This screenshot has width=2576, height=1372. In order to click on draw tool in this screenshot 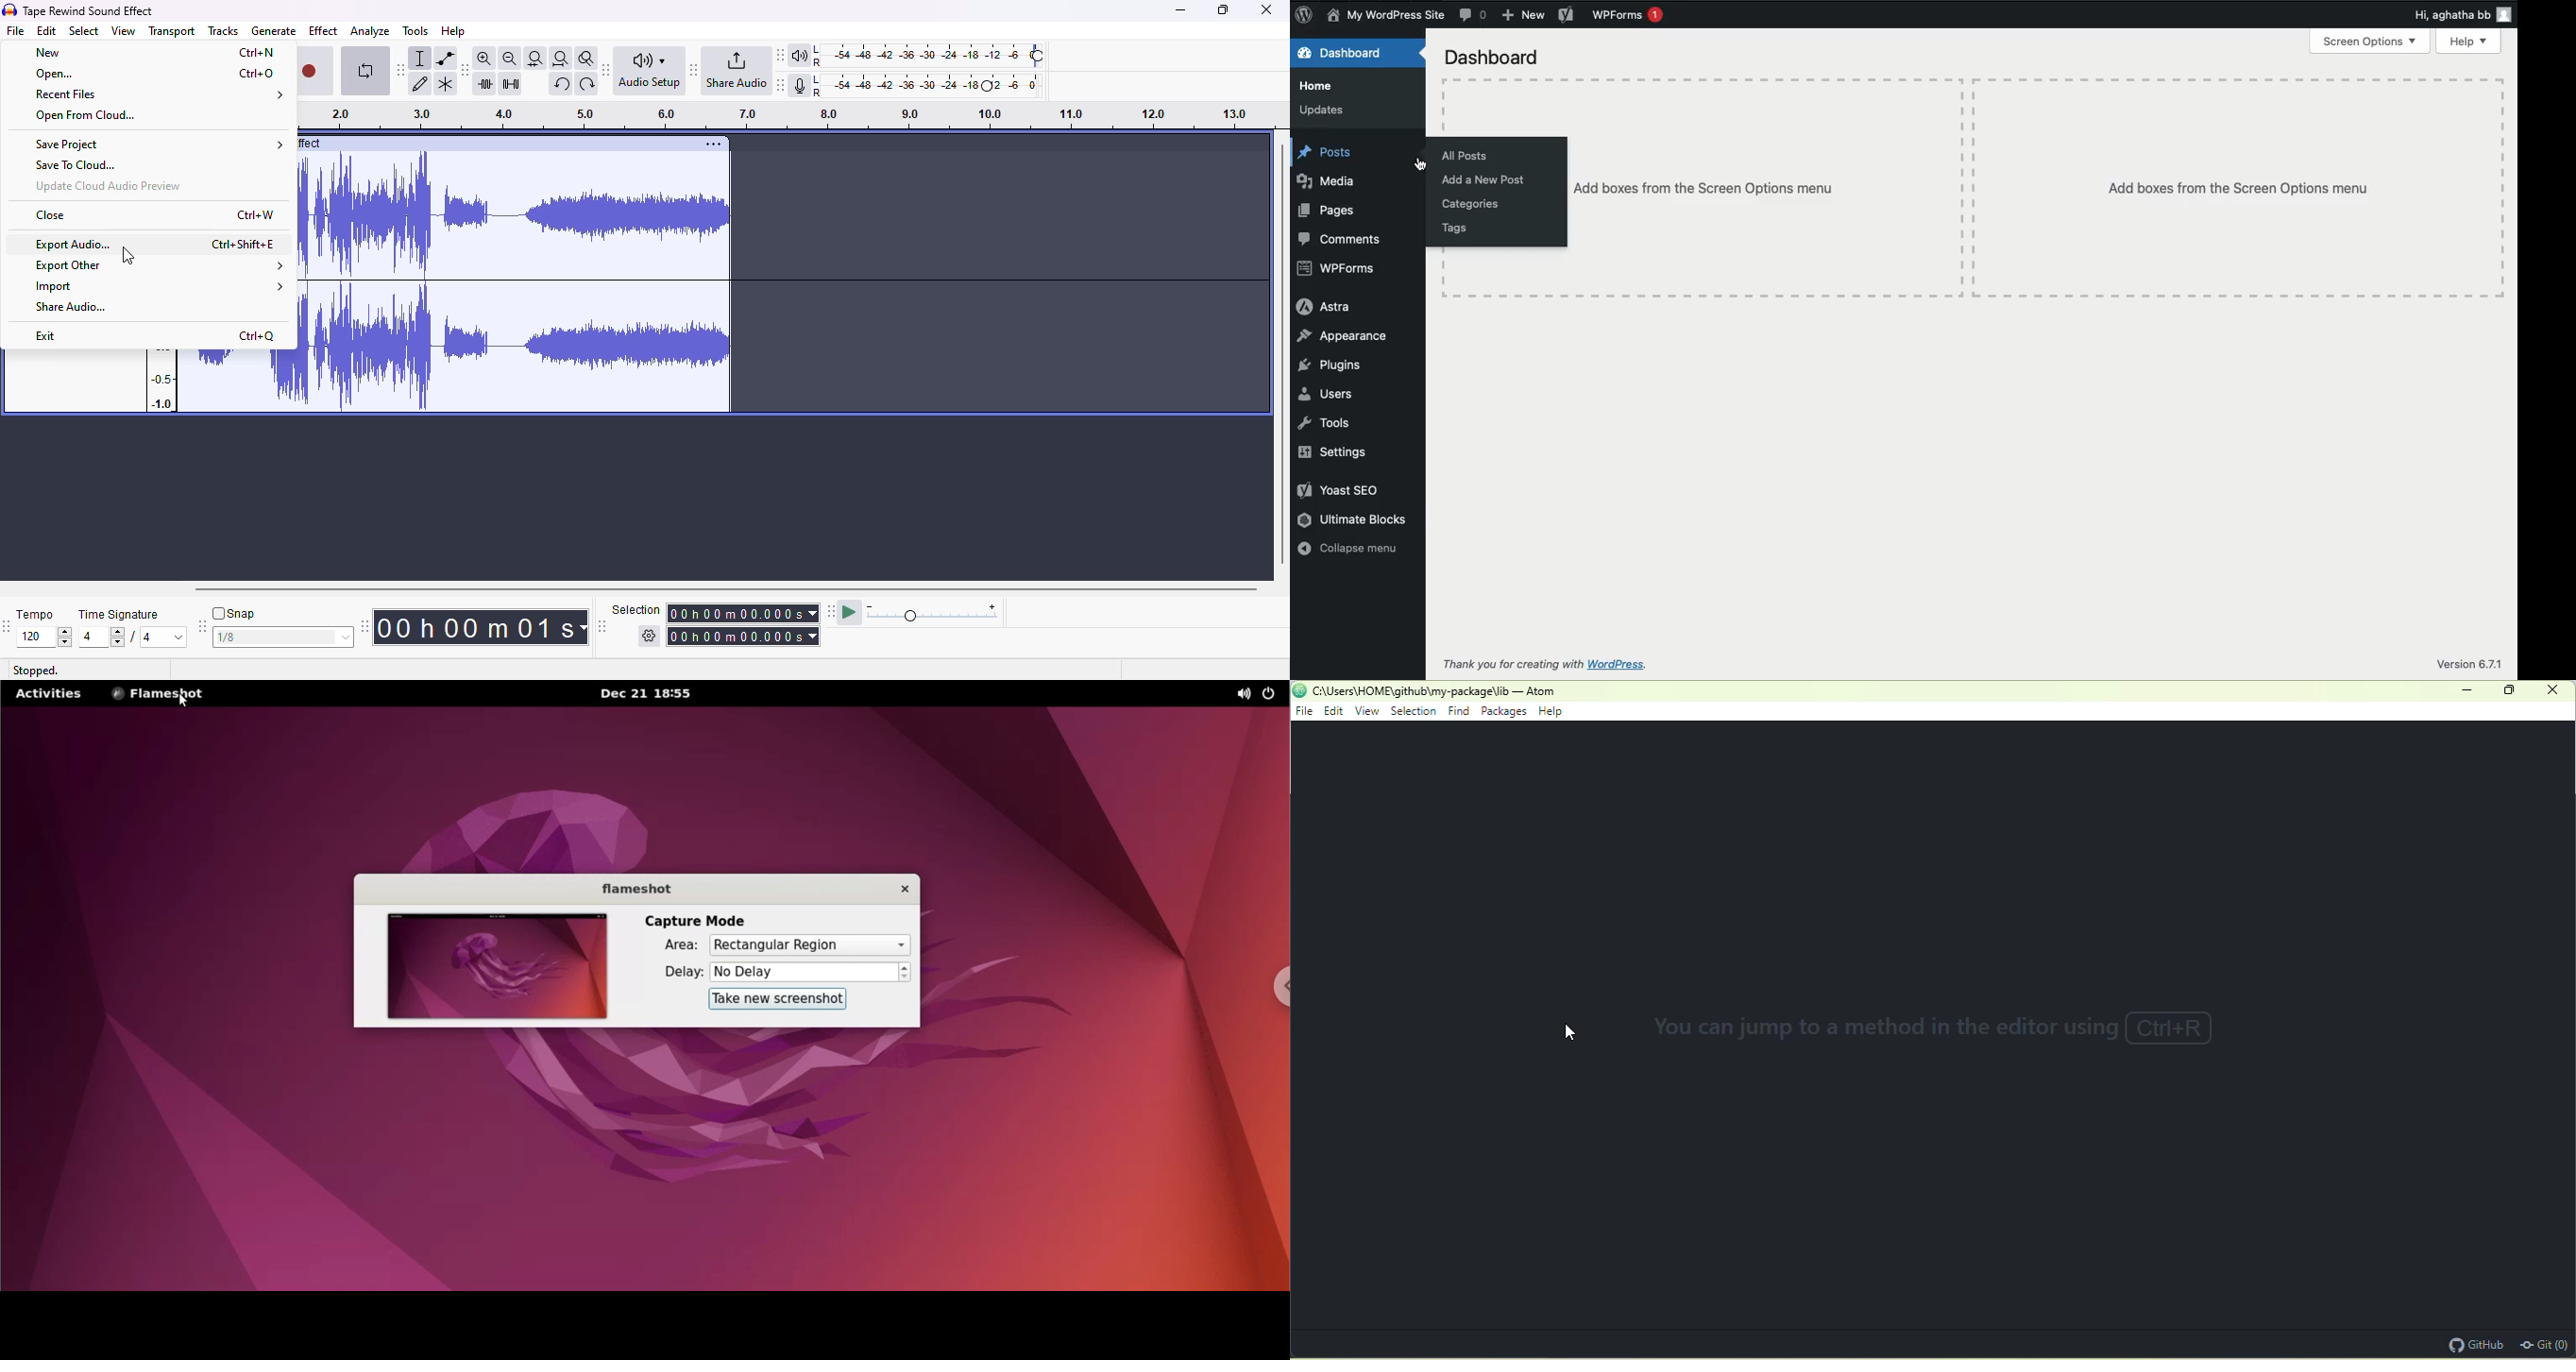, I will do `click(421, 83)`.